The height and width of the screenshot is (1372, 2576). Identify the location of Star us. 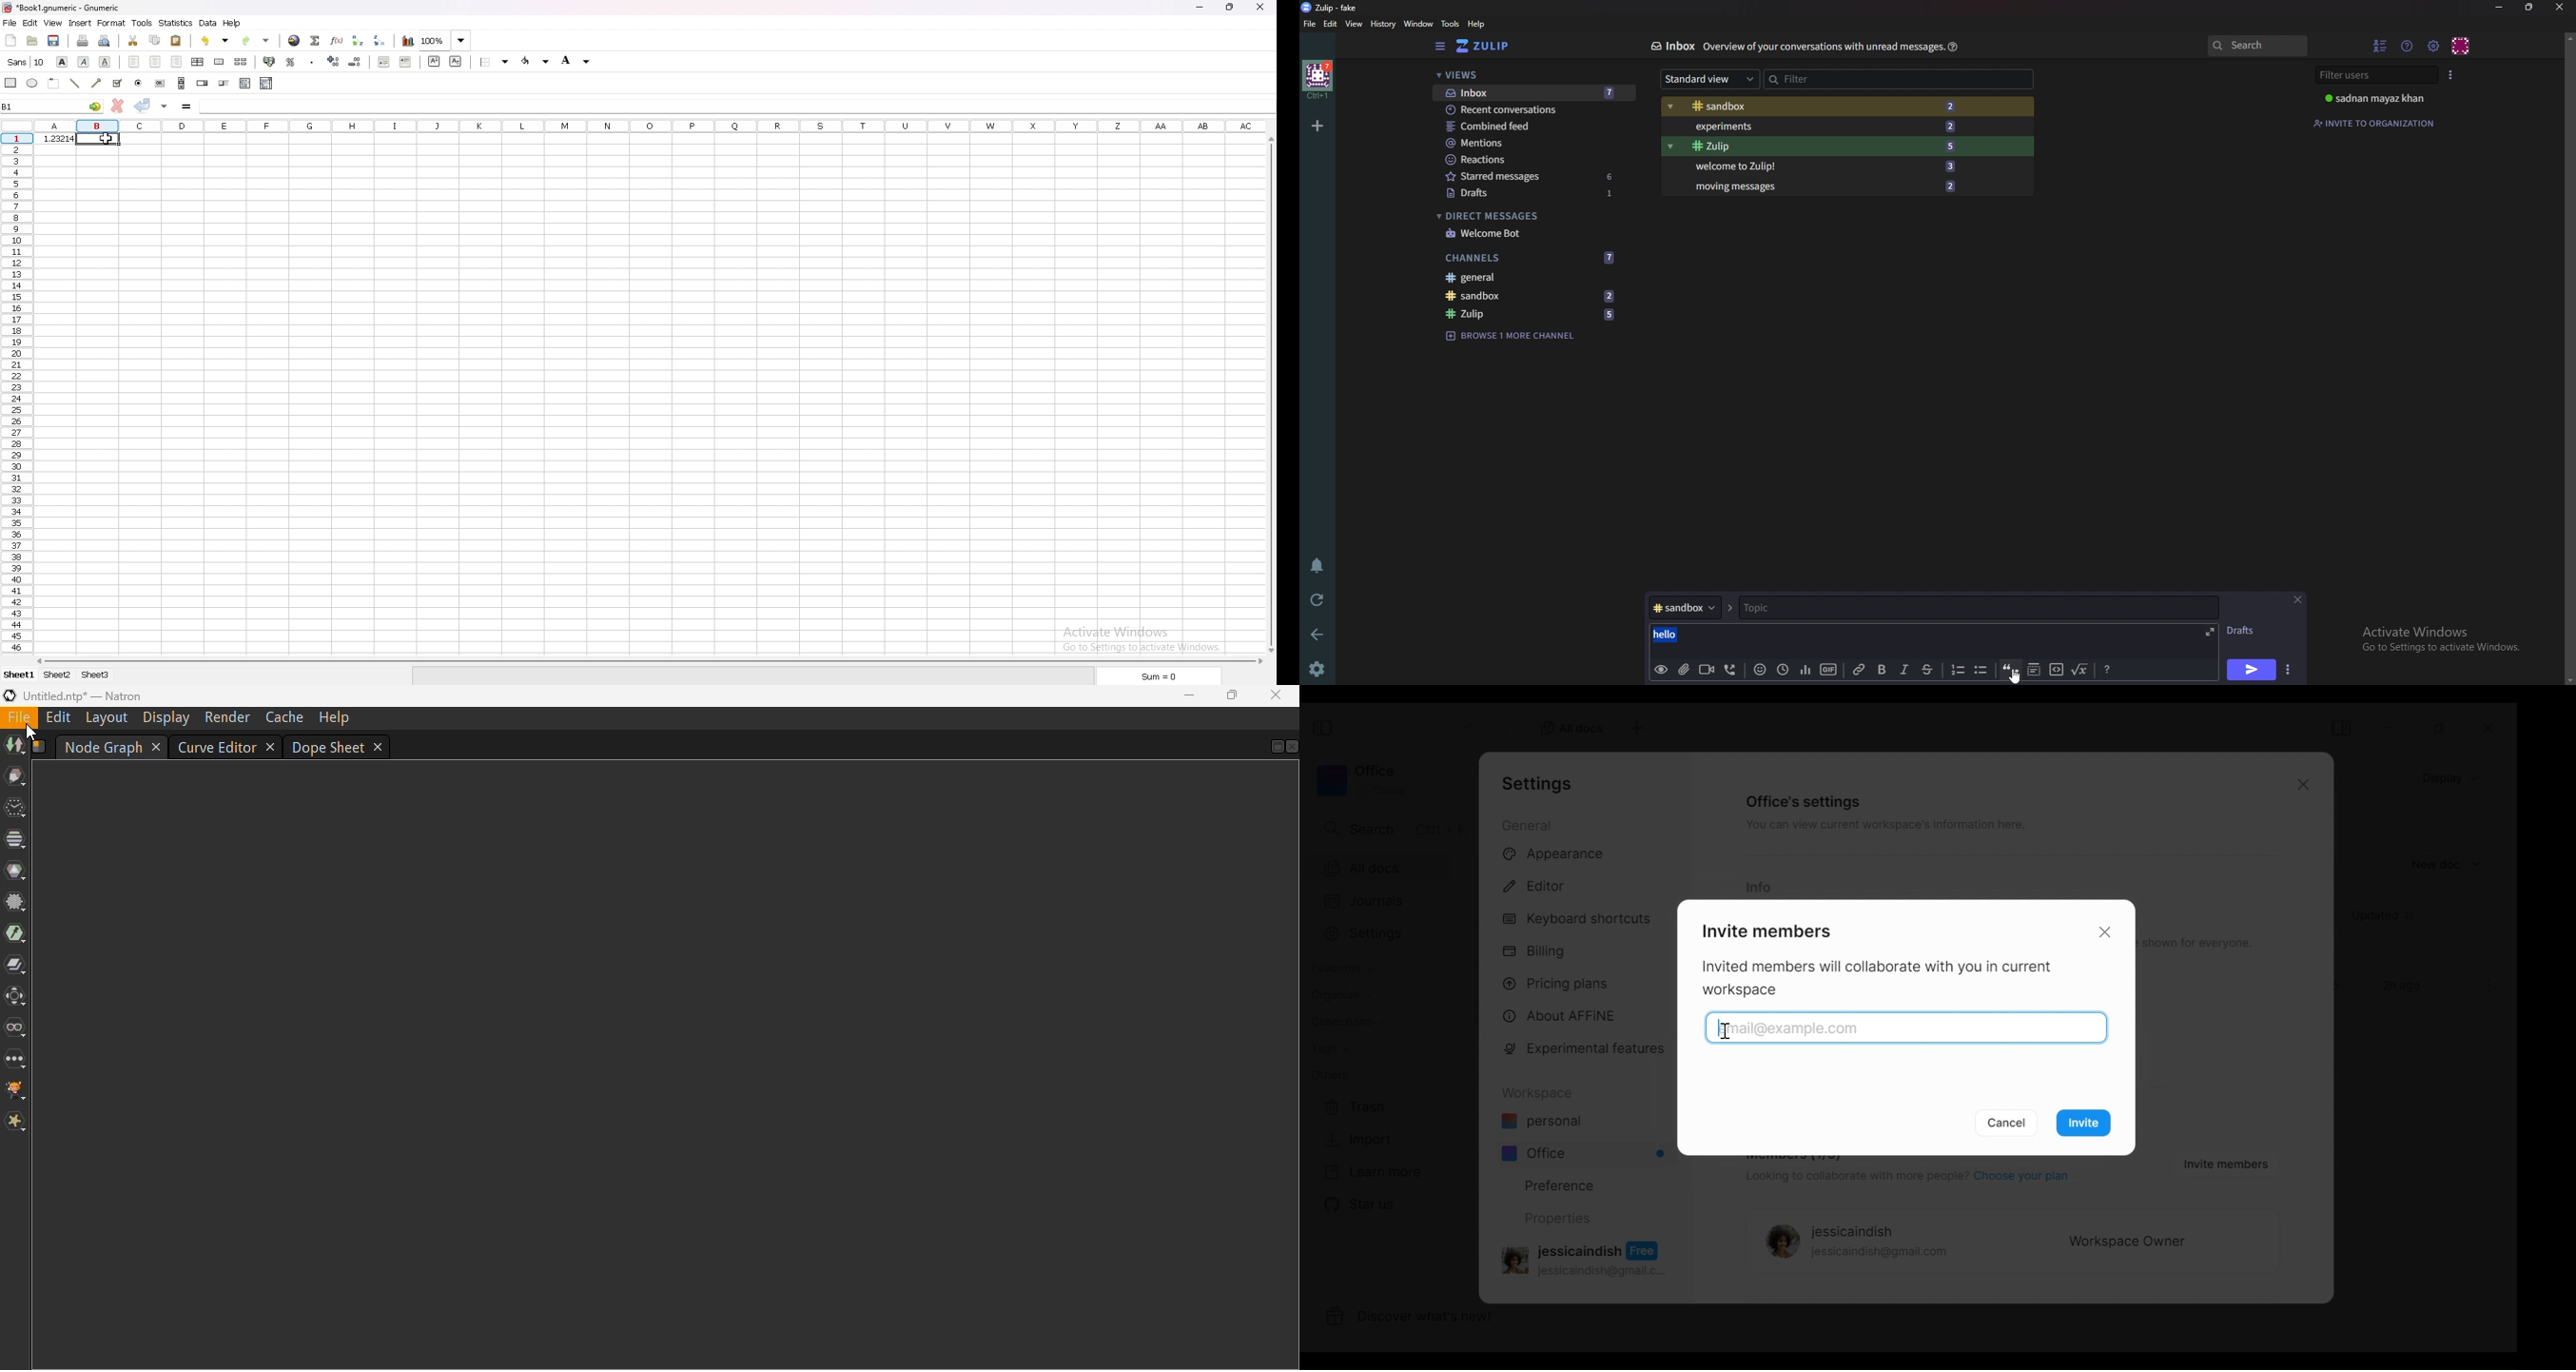
(1357, 1204).